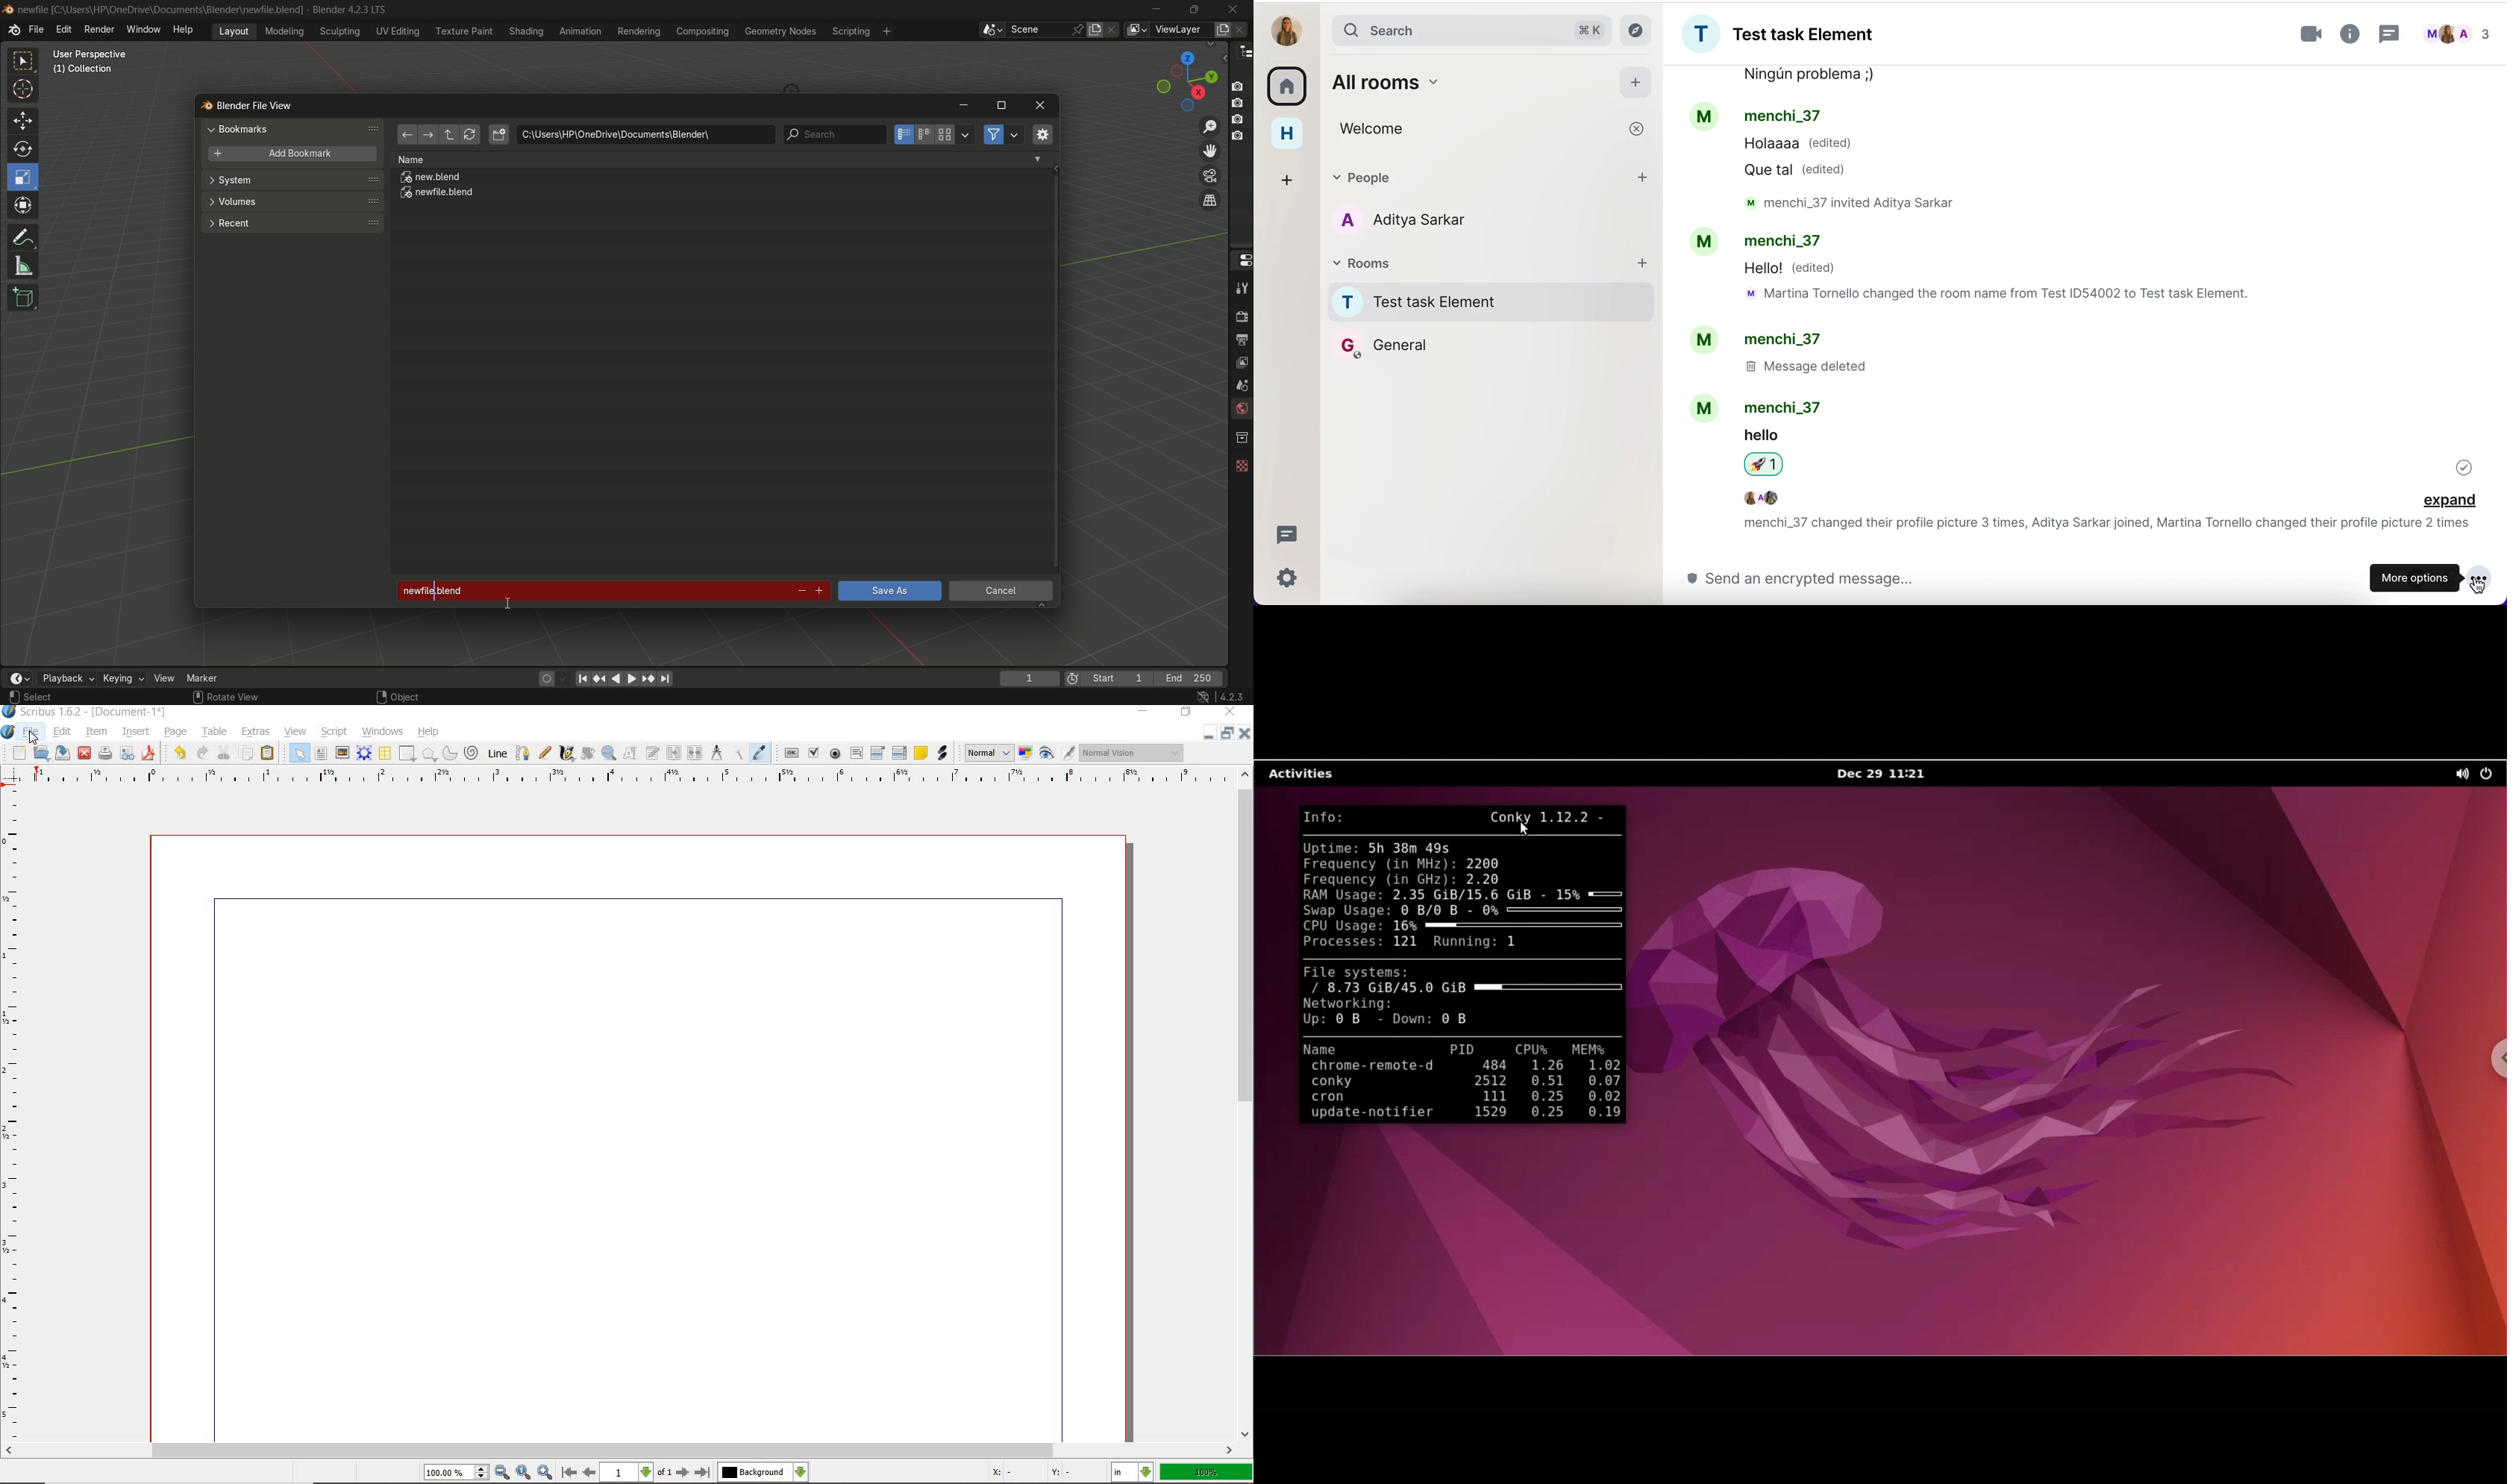 This screenshot has width=2520, height=1484. What do you see at coordinates (609, 754) in the screenshot?
I see `zoom in or zoom out` at bounding box center [609, 754].